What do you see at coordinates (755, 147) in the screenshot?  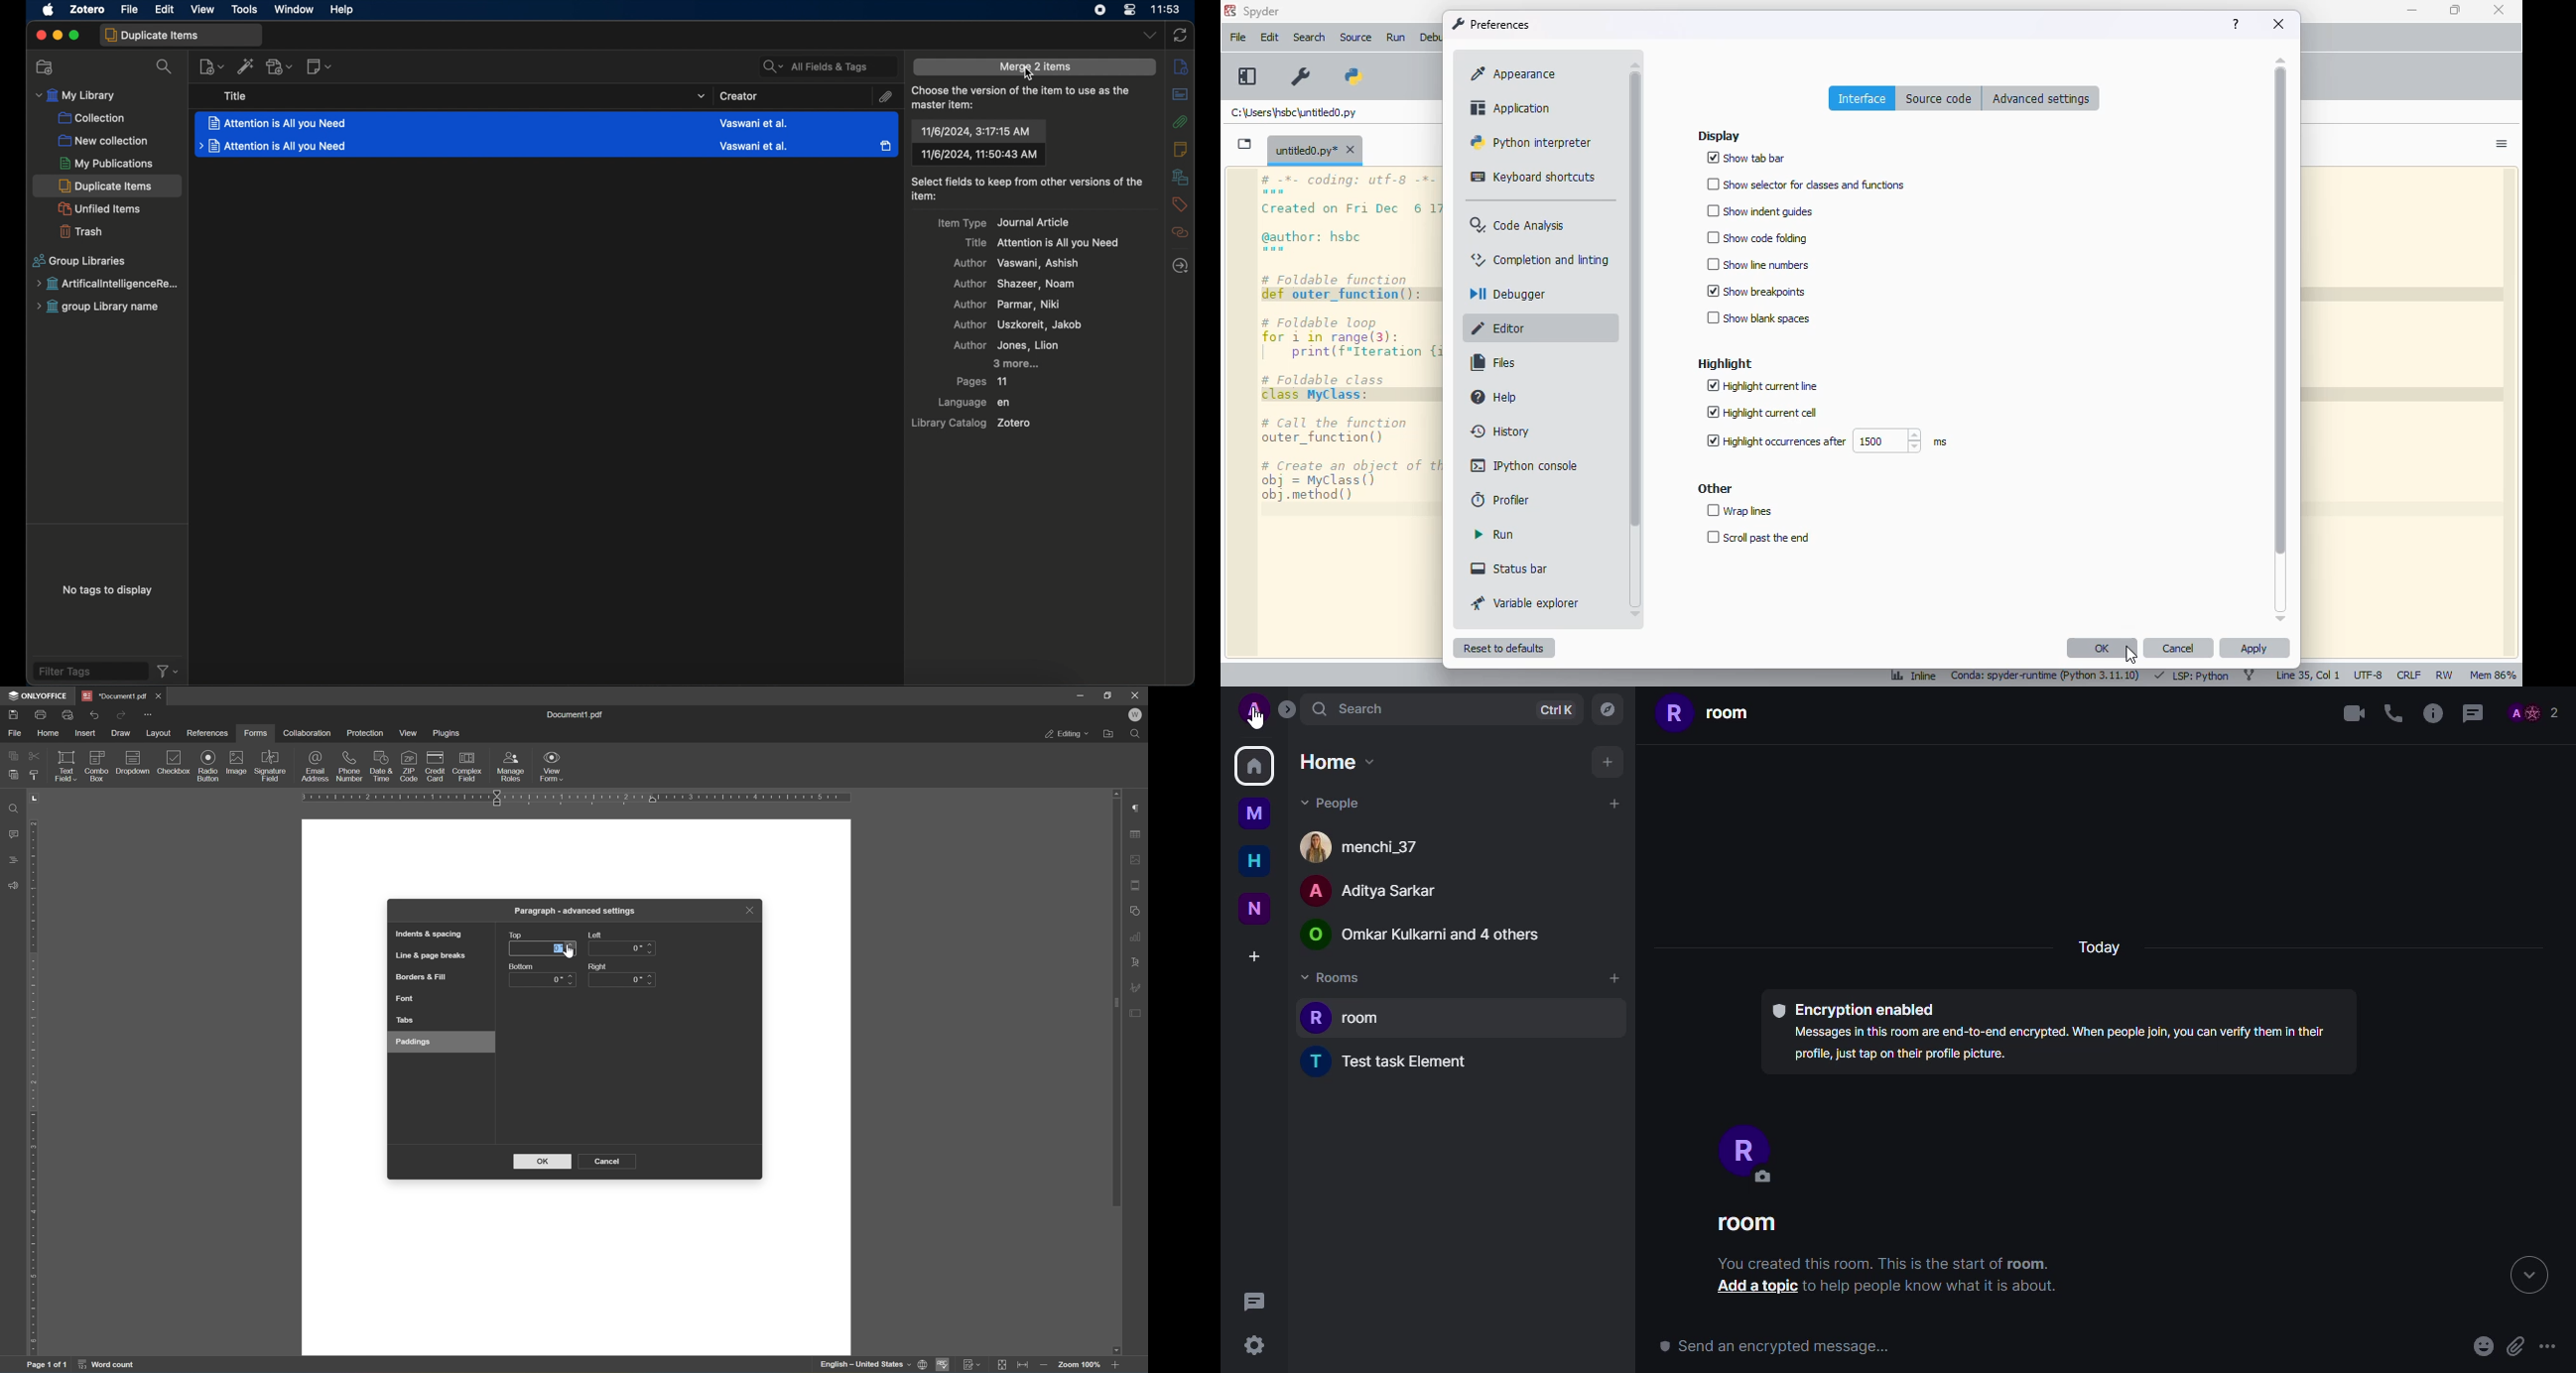 I see `Creator` at bounding box center [755, 147].